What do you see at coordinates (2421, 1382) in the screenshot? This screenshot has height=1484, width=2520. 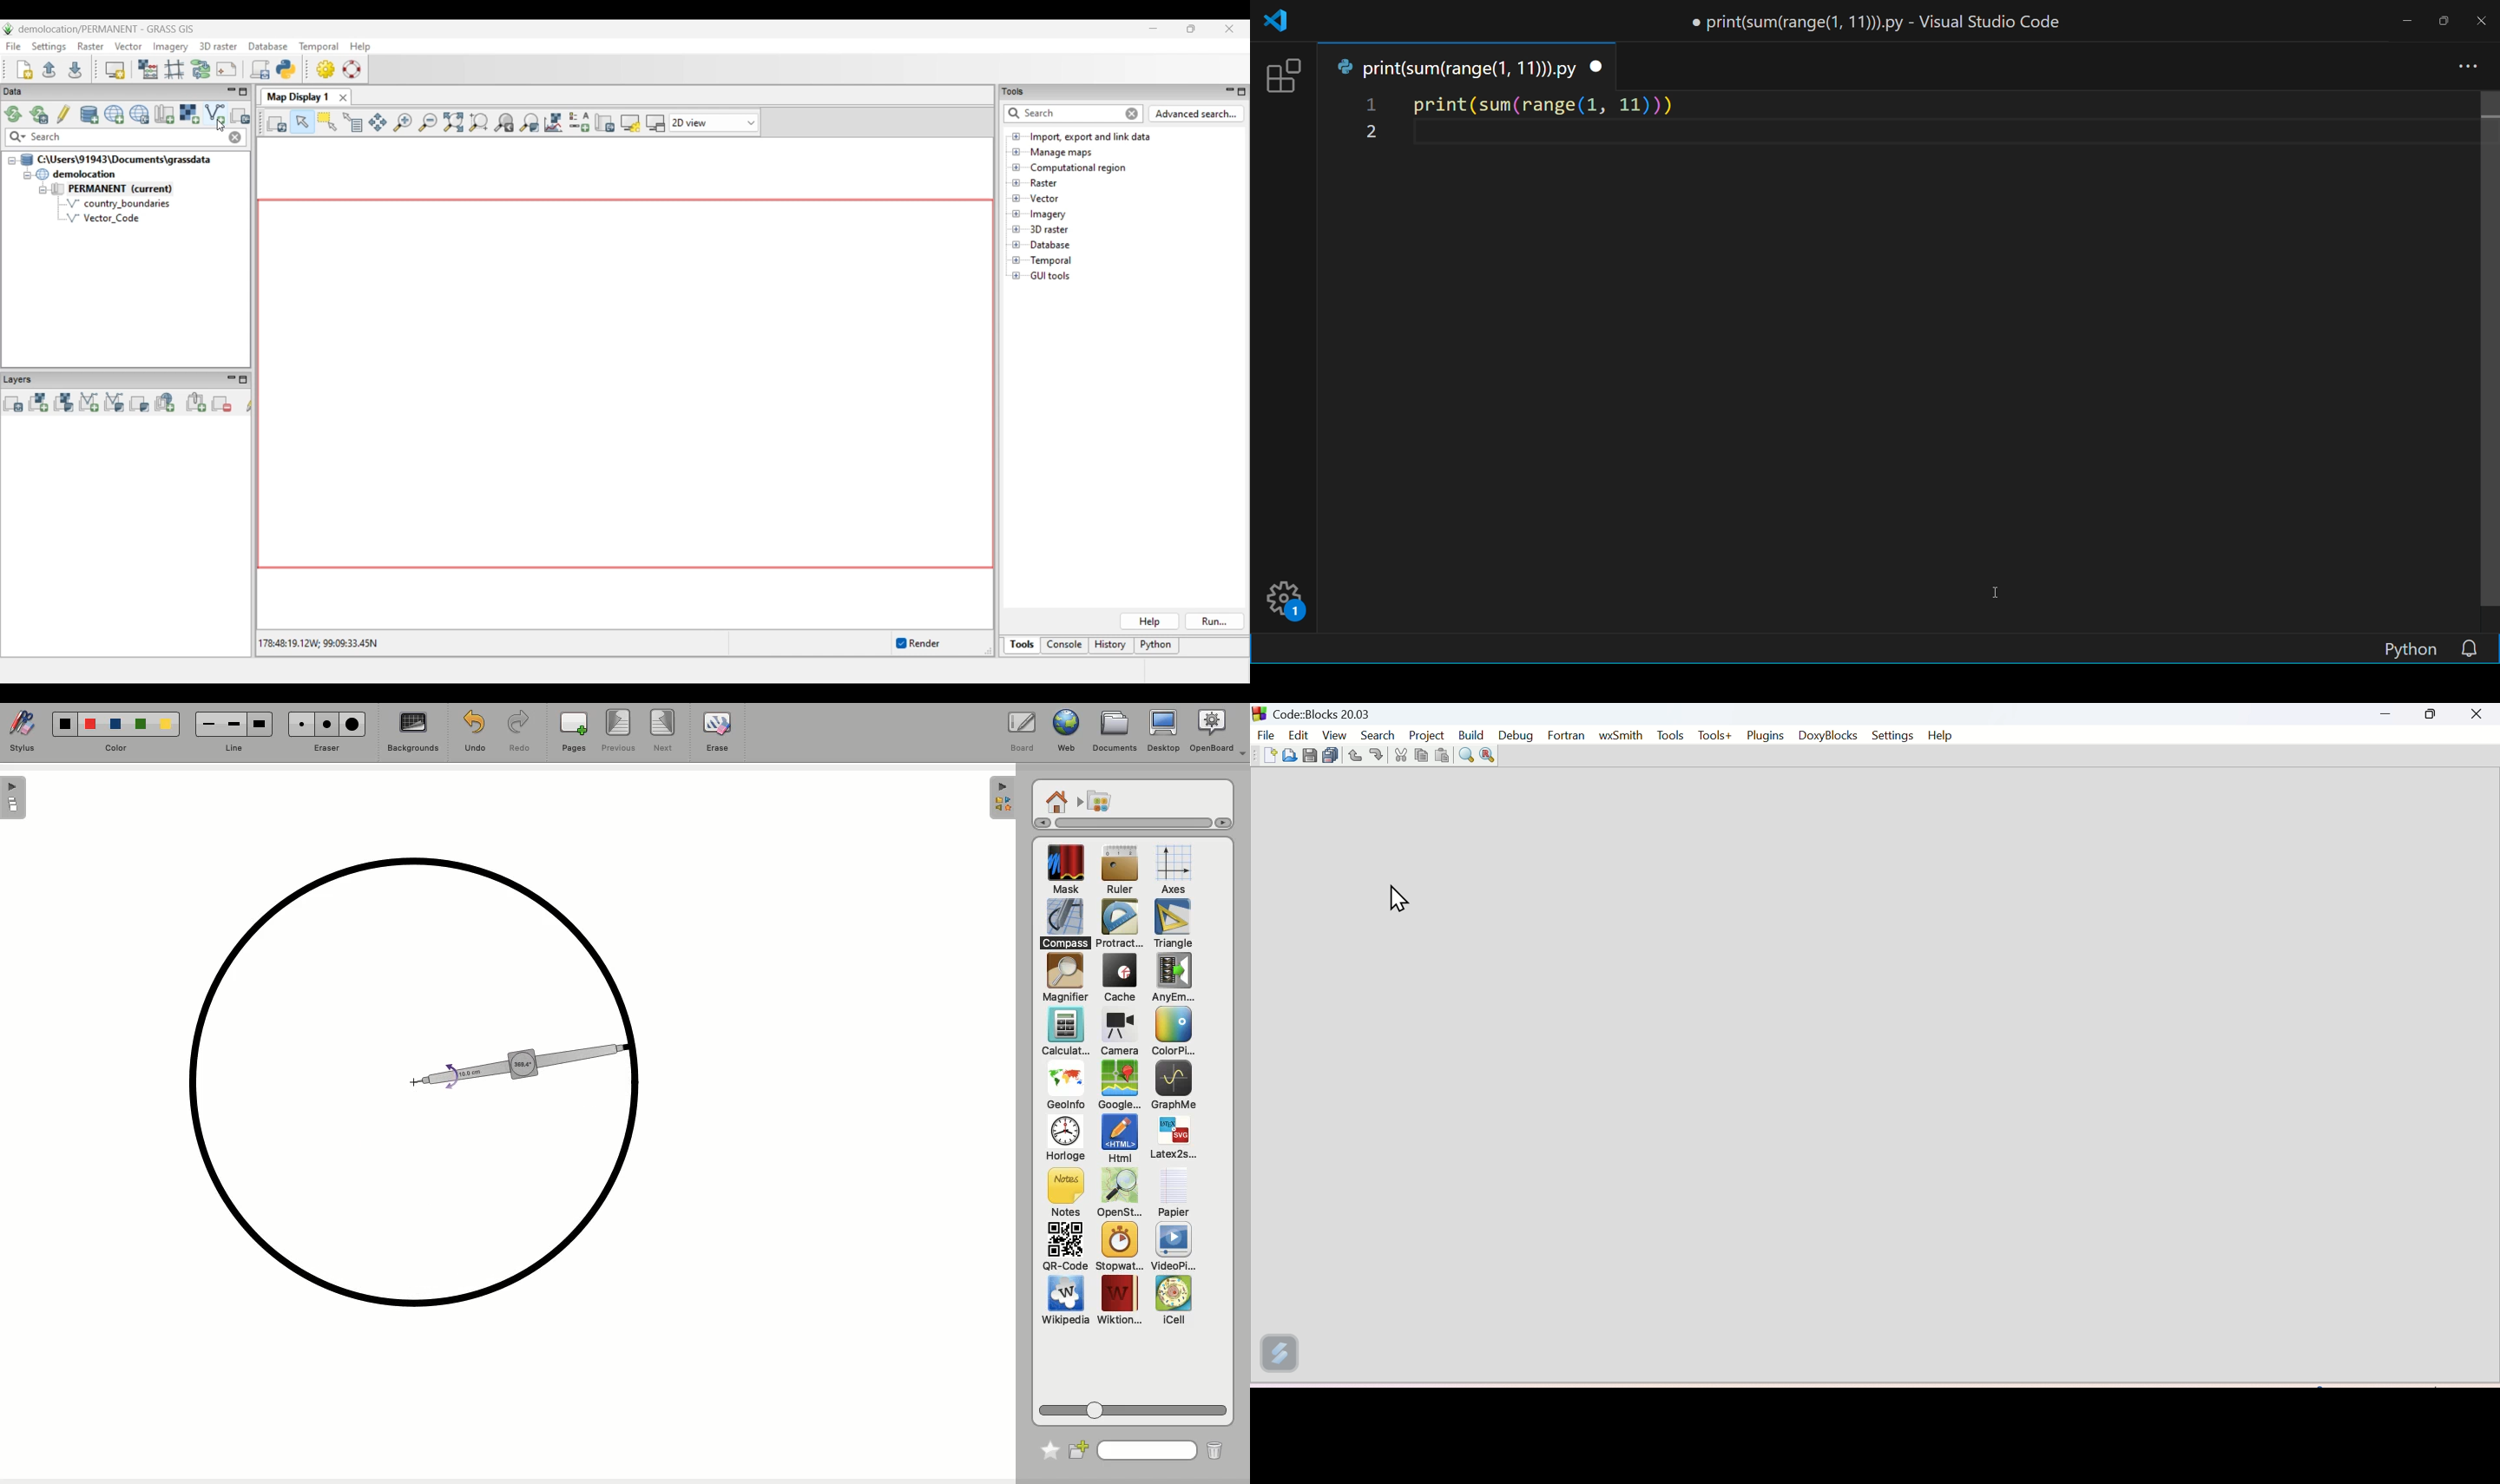 I see `Default` at bounding box center [2421, 1382].